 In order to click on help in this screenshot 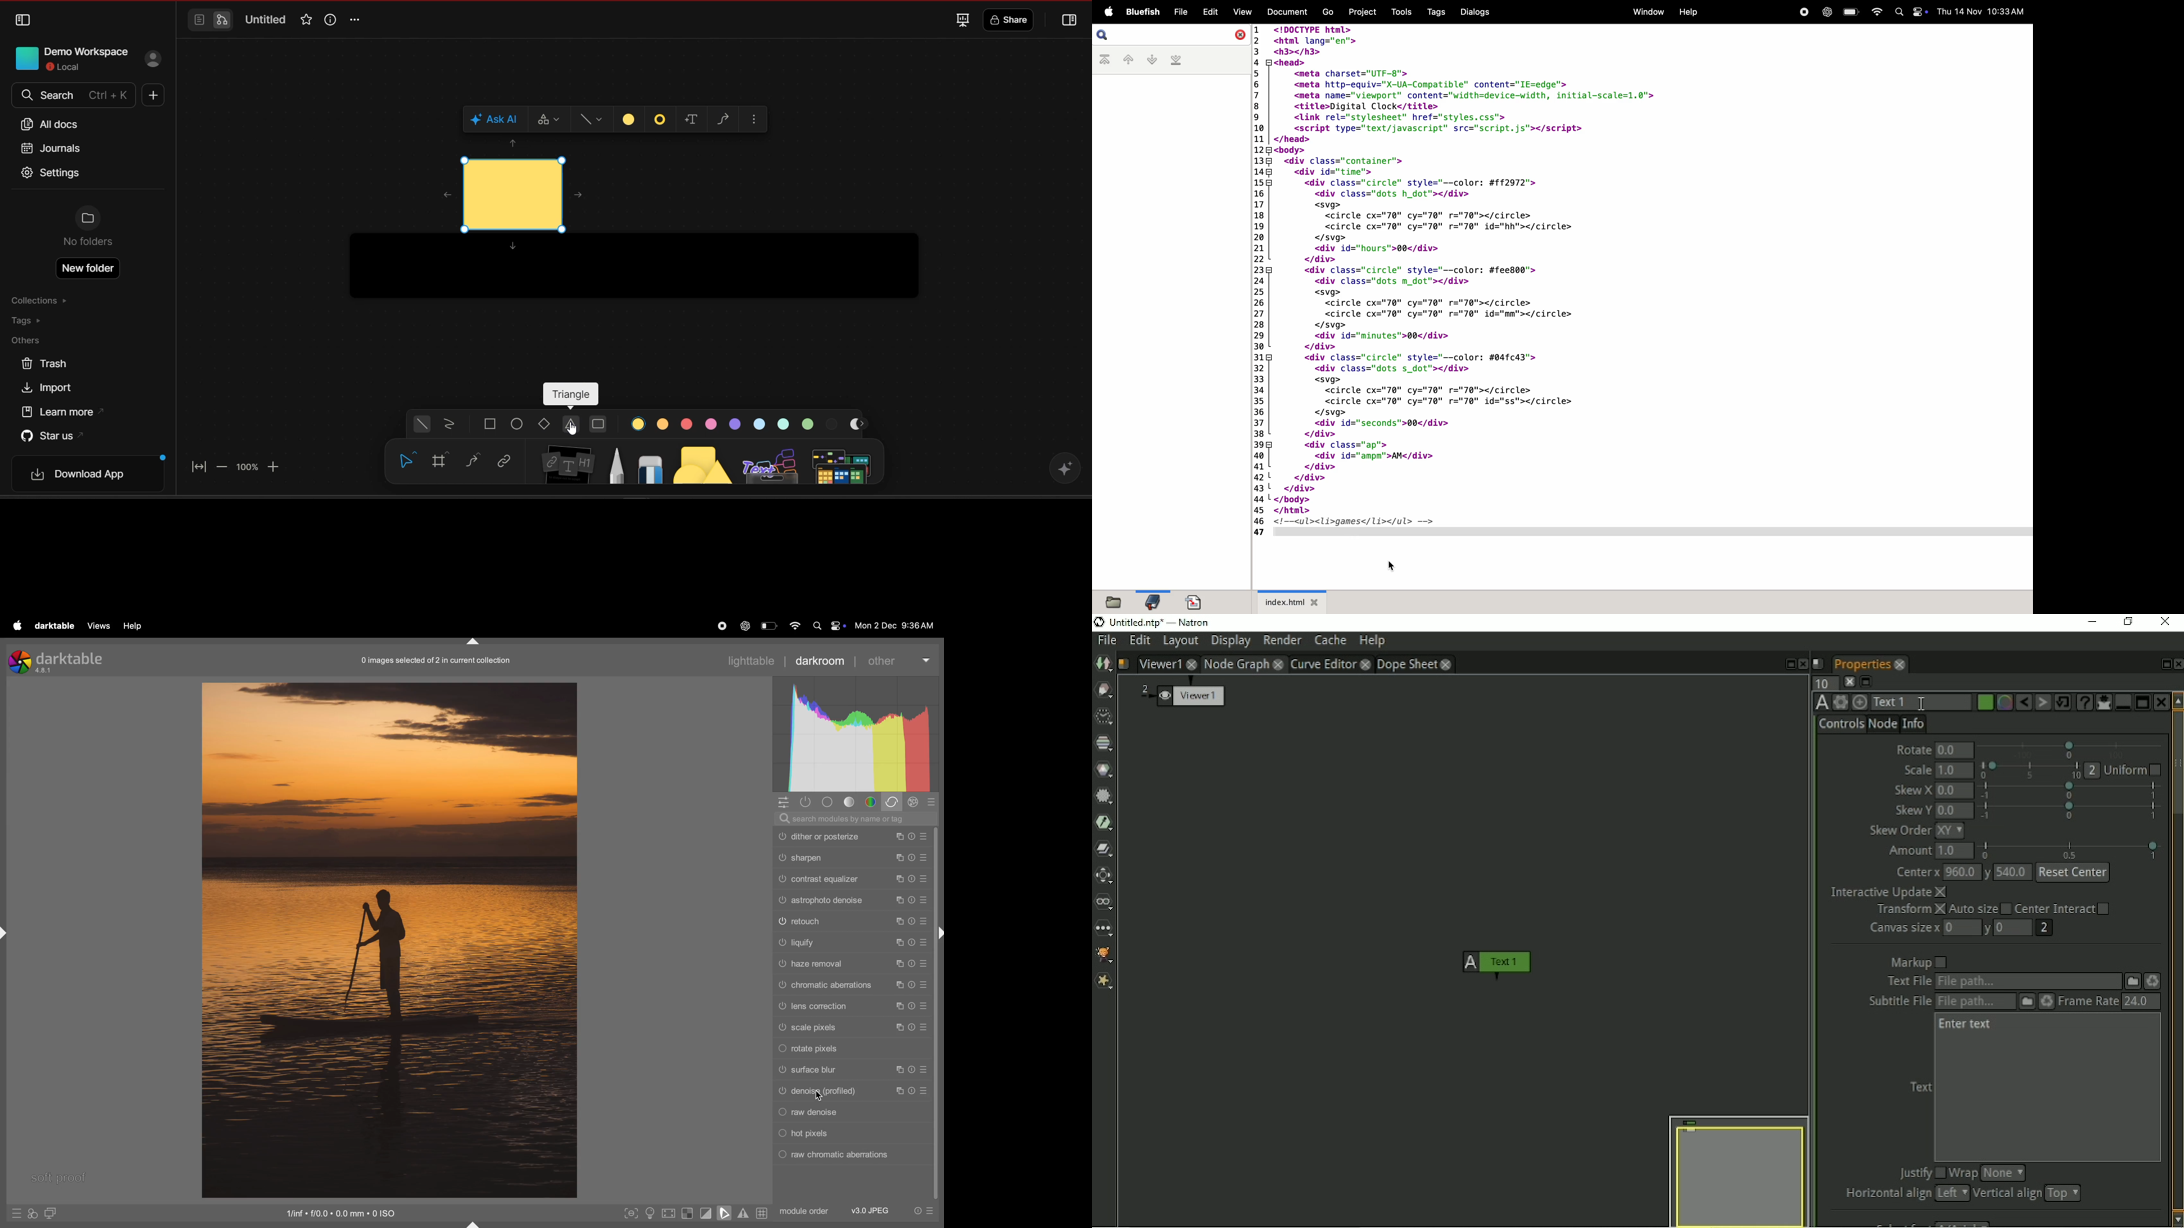, I will do `click(1690, 11)`.